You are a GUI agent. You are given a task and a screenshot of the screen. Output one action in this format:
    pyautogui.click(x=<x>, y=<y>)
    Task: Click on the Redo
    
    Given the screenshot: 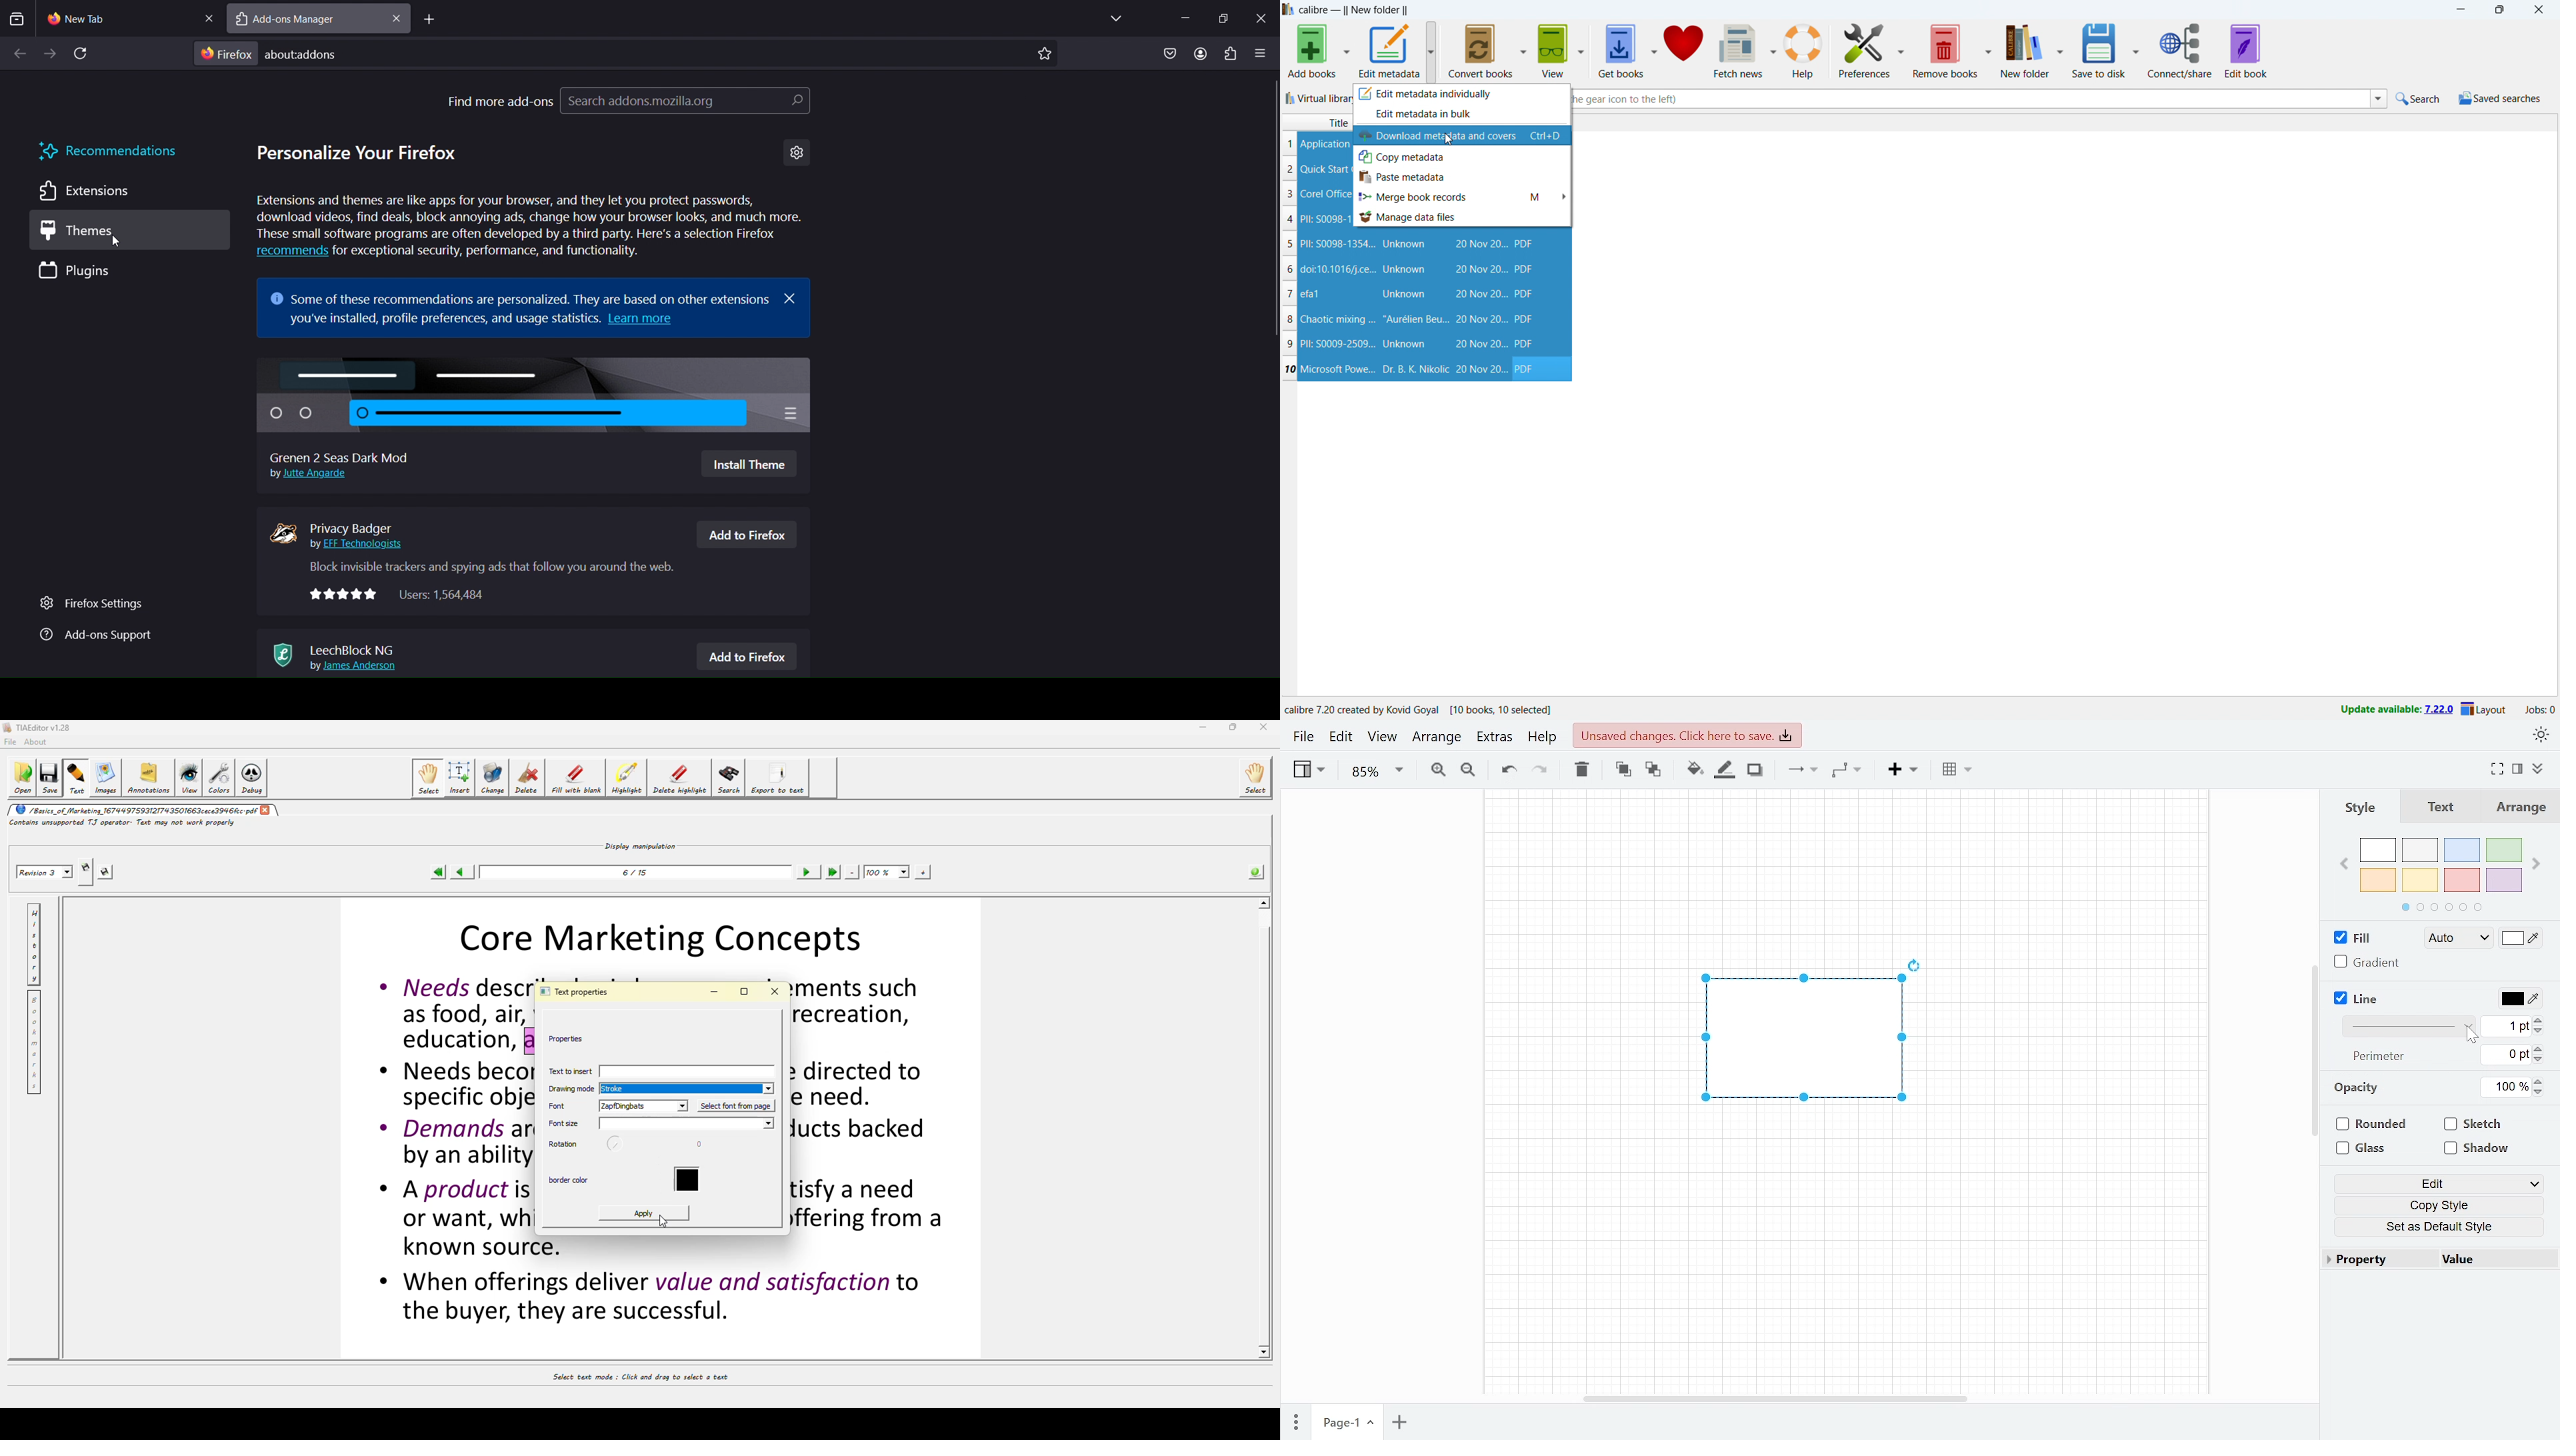 What is the action you would take?
    pyautogui.click(x=1541, y=770)
    